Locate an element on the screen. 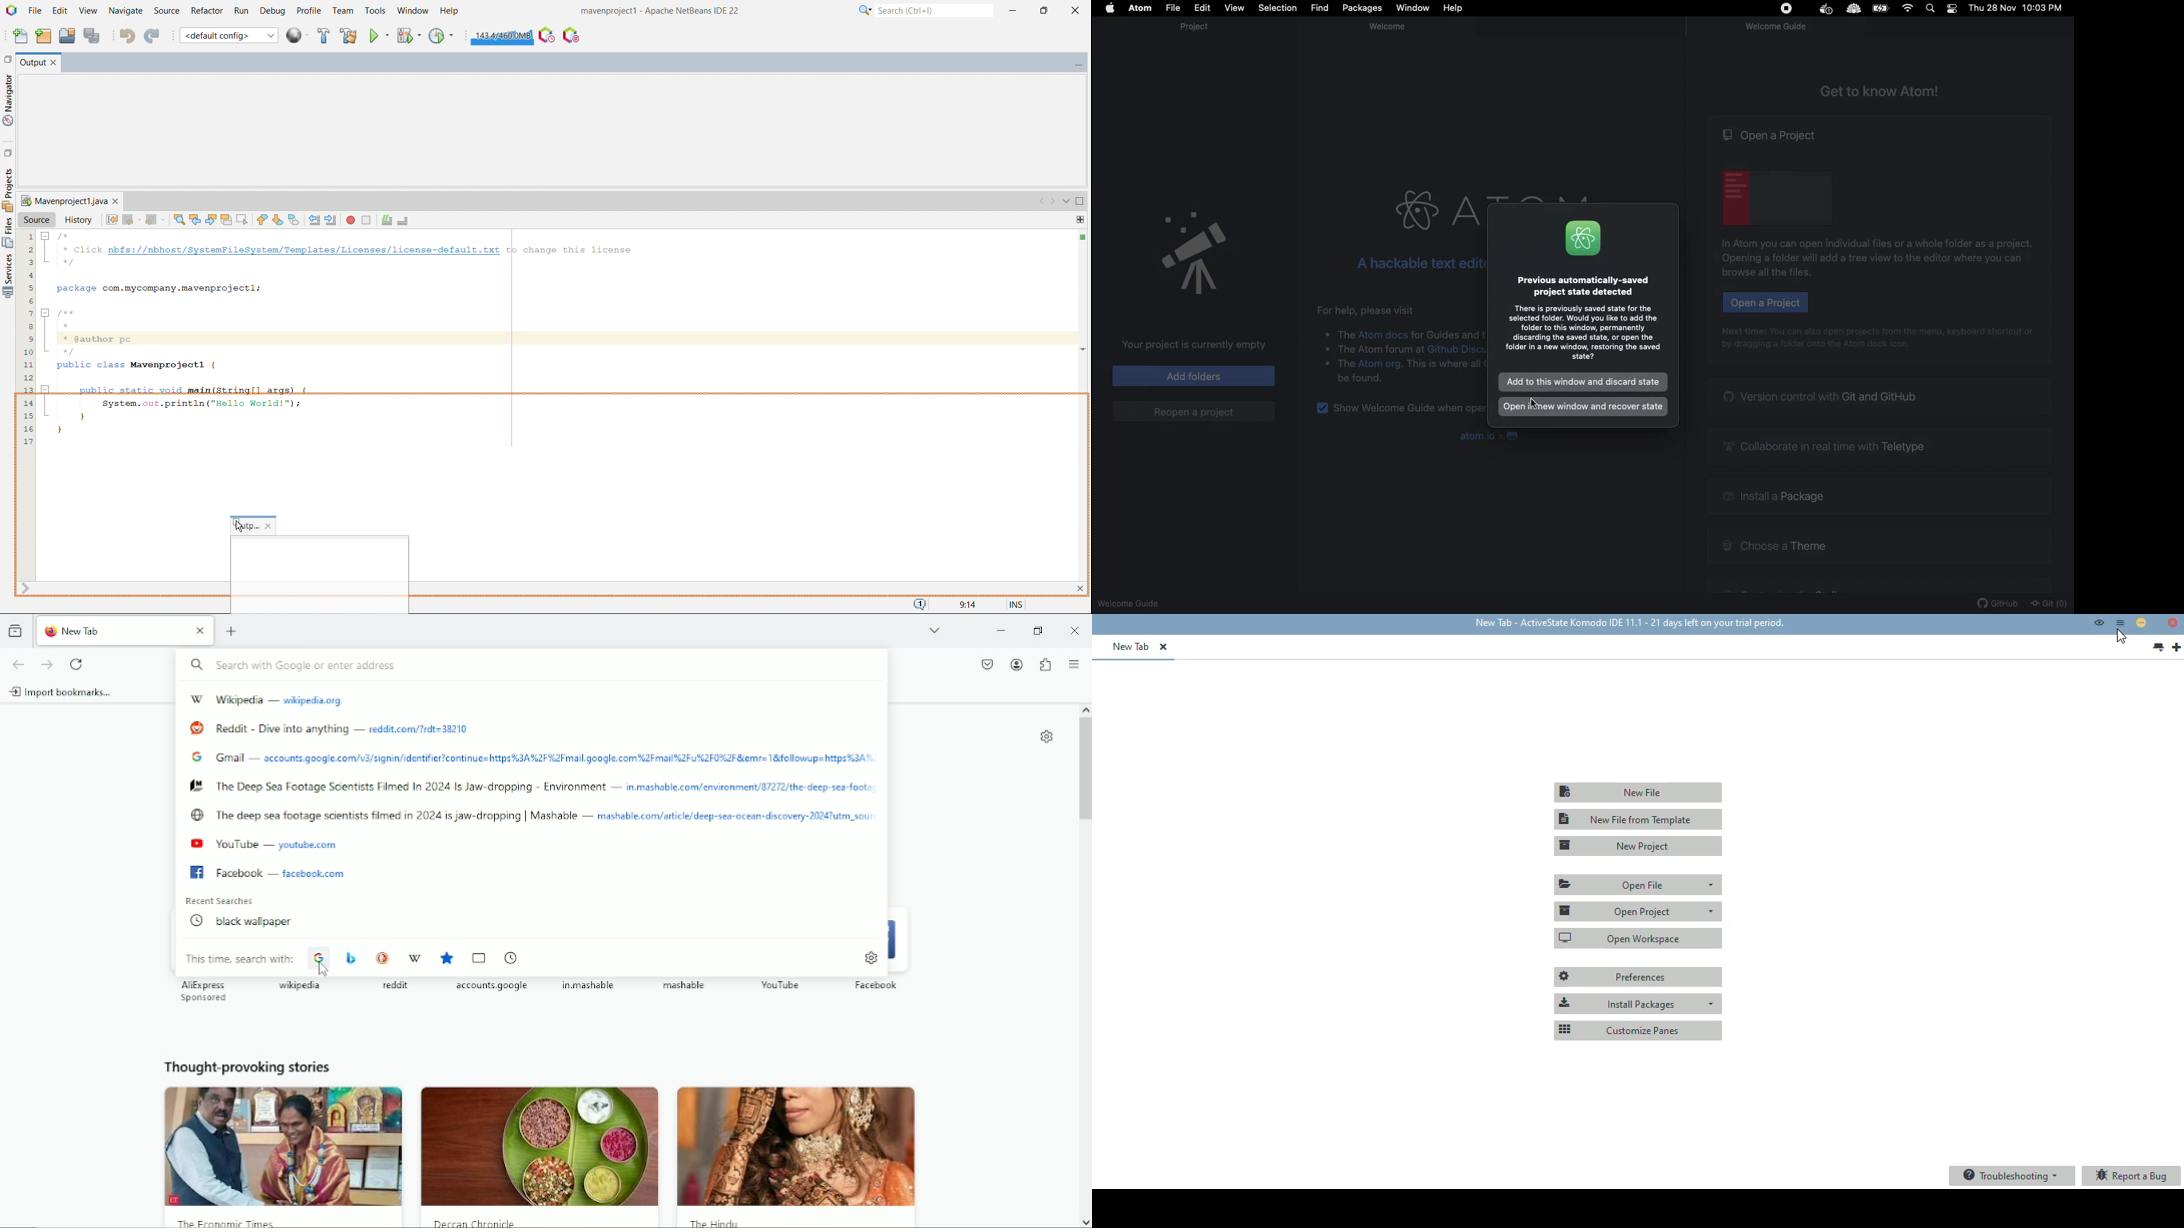  minimize is located at coordinates (1000, 631).